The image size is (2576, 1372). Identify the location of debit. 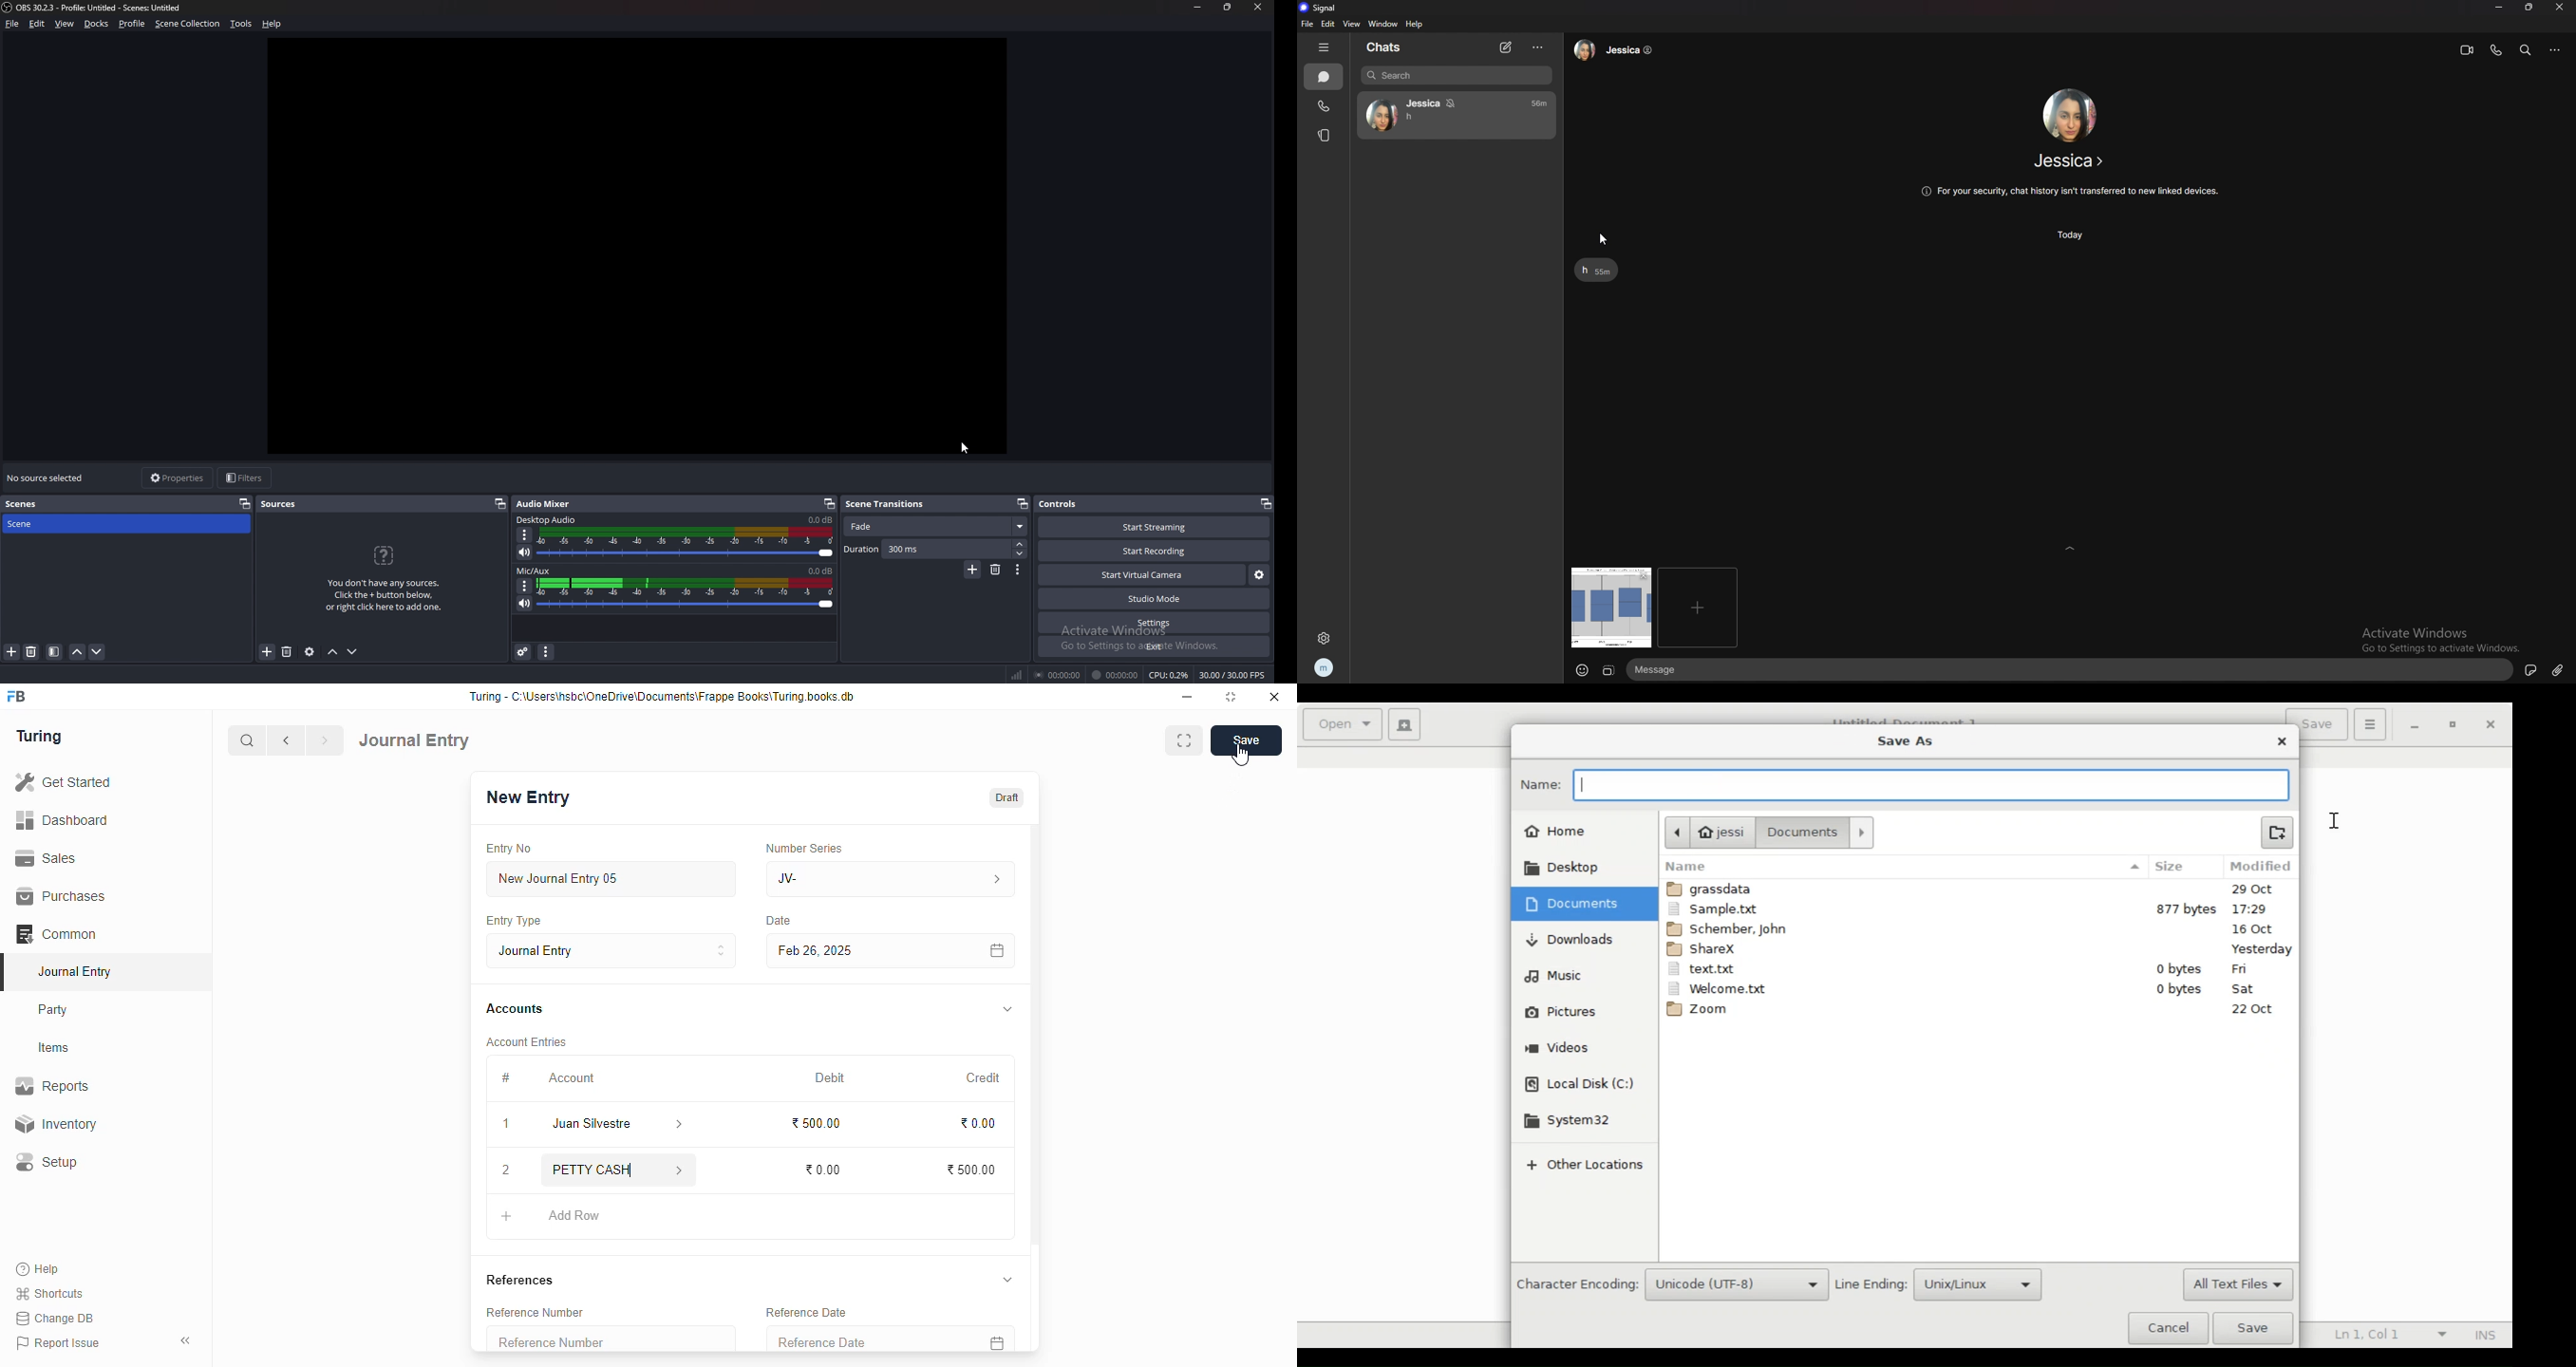
(831, 1077).